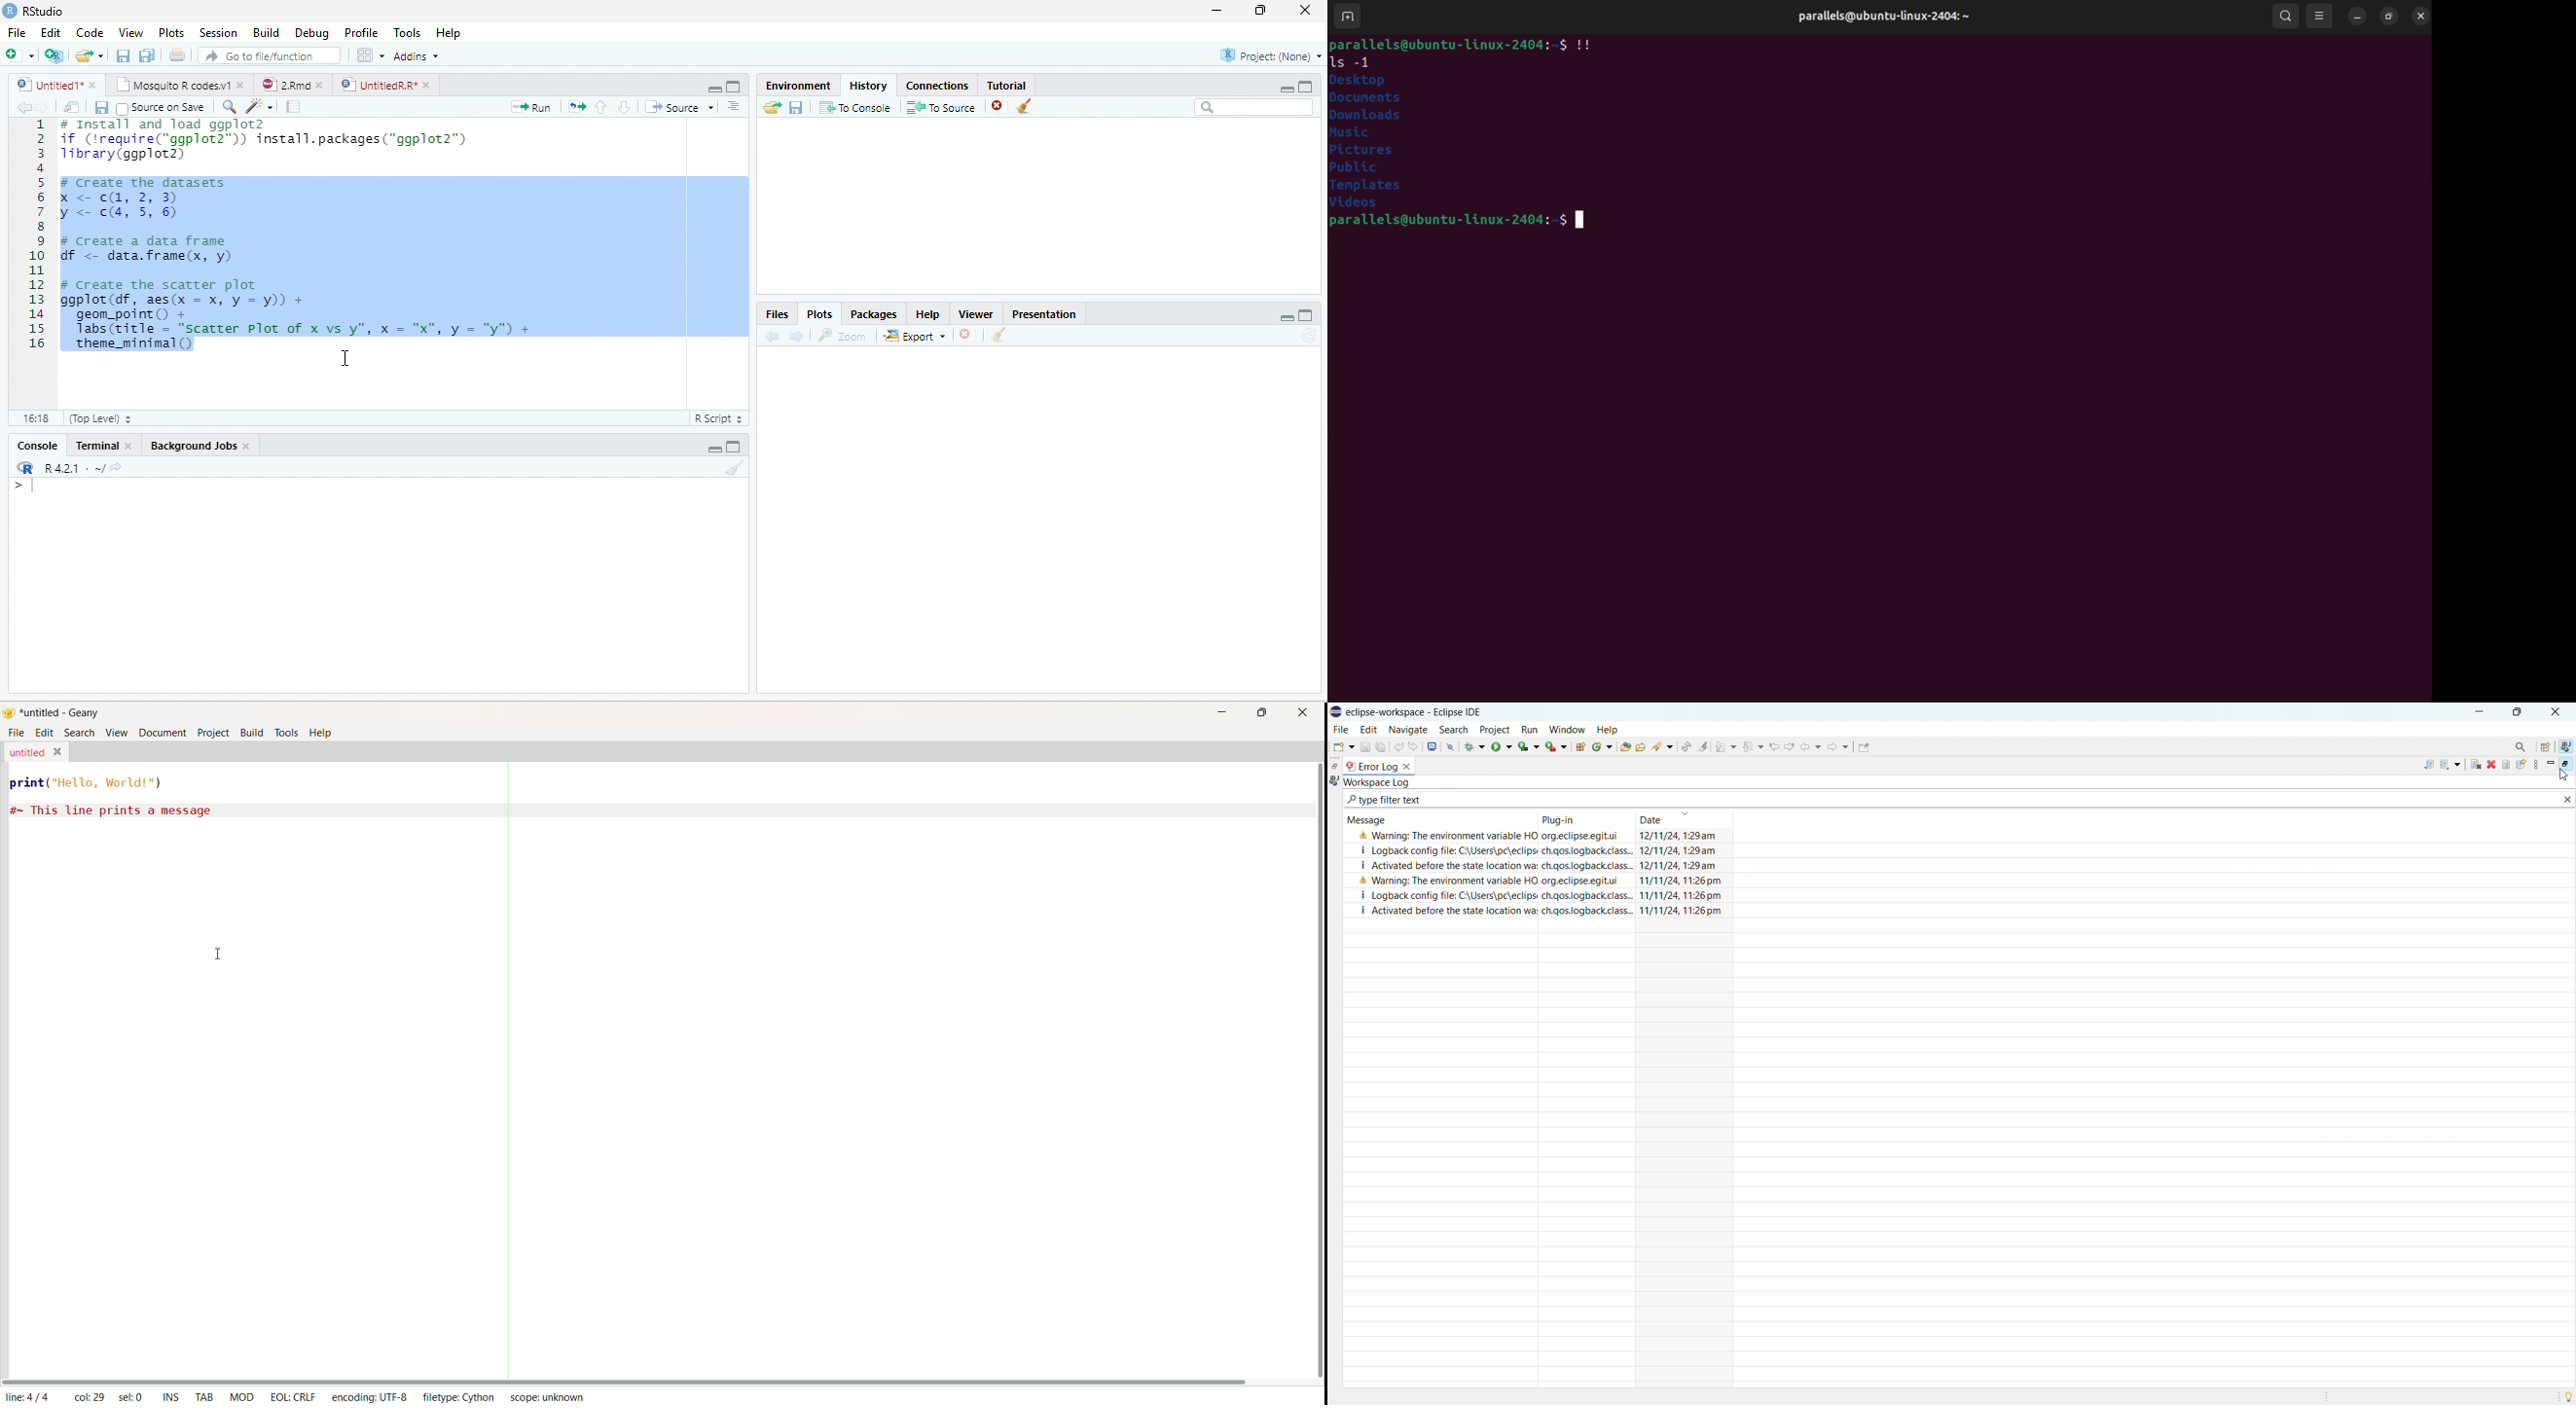 The width and height of the screenshot is (2576, 1428). I want to click on delete log, so click(2492, 764).